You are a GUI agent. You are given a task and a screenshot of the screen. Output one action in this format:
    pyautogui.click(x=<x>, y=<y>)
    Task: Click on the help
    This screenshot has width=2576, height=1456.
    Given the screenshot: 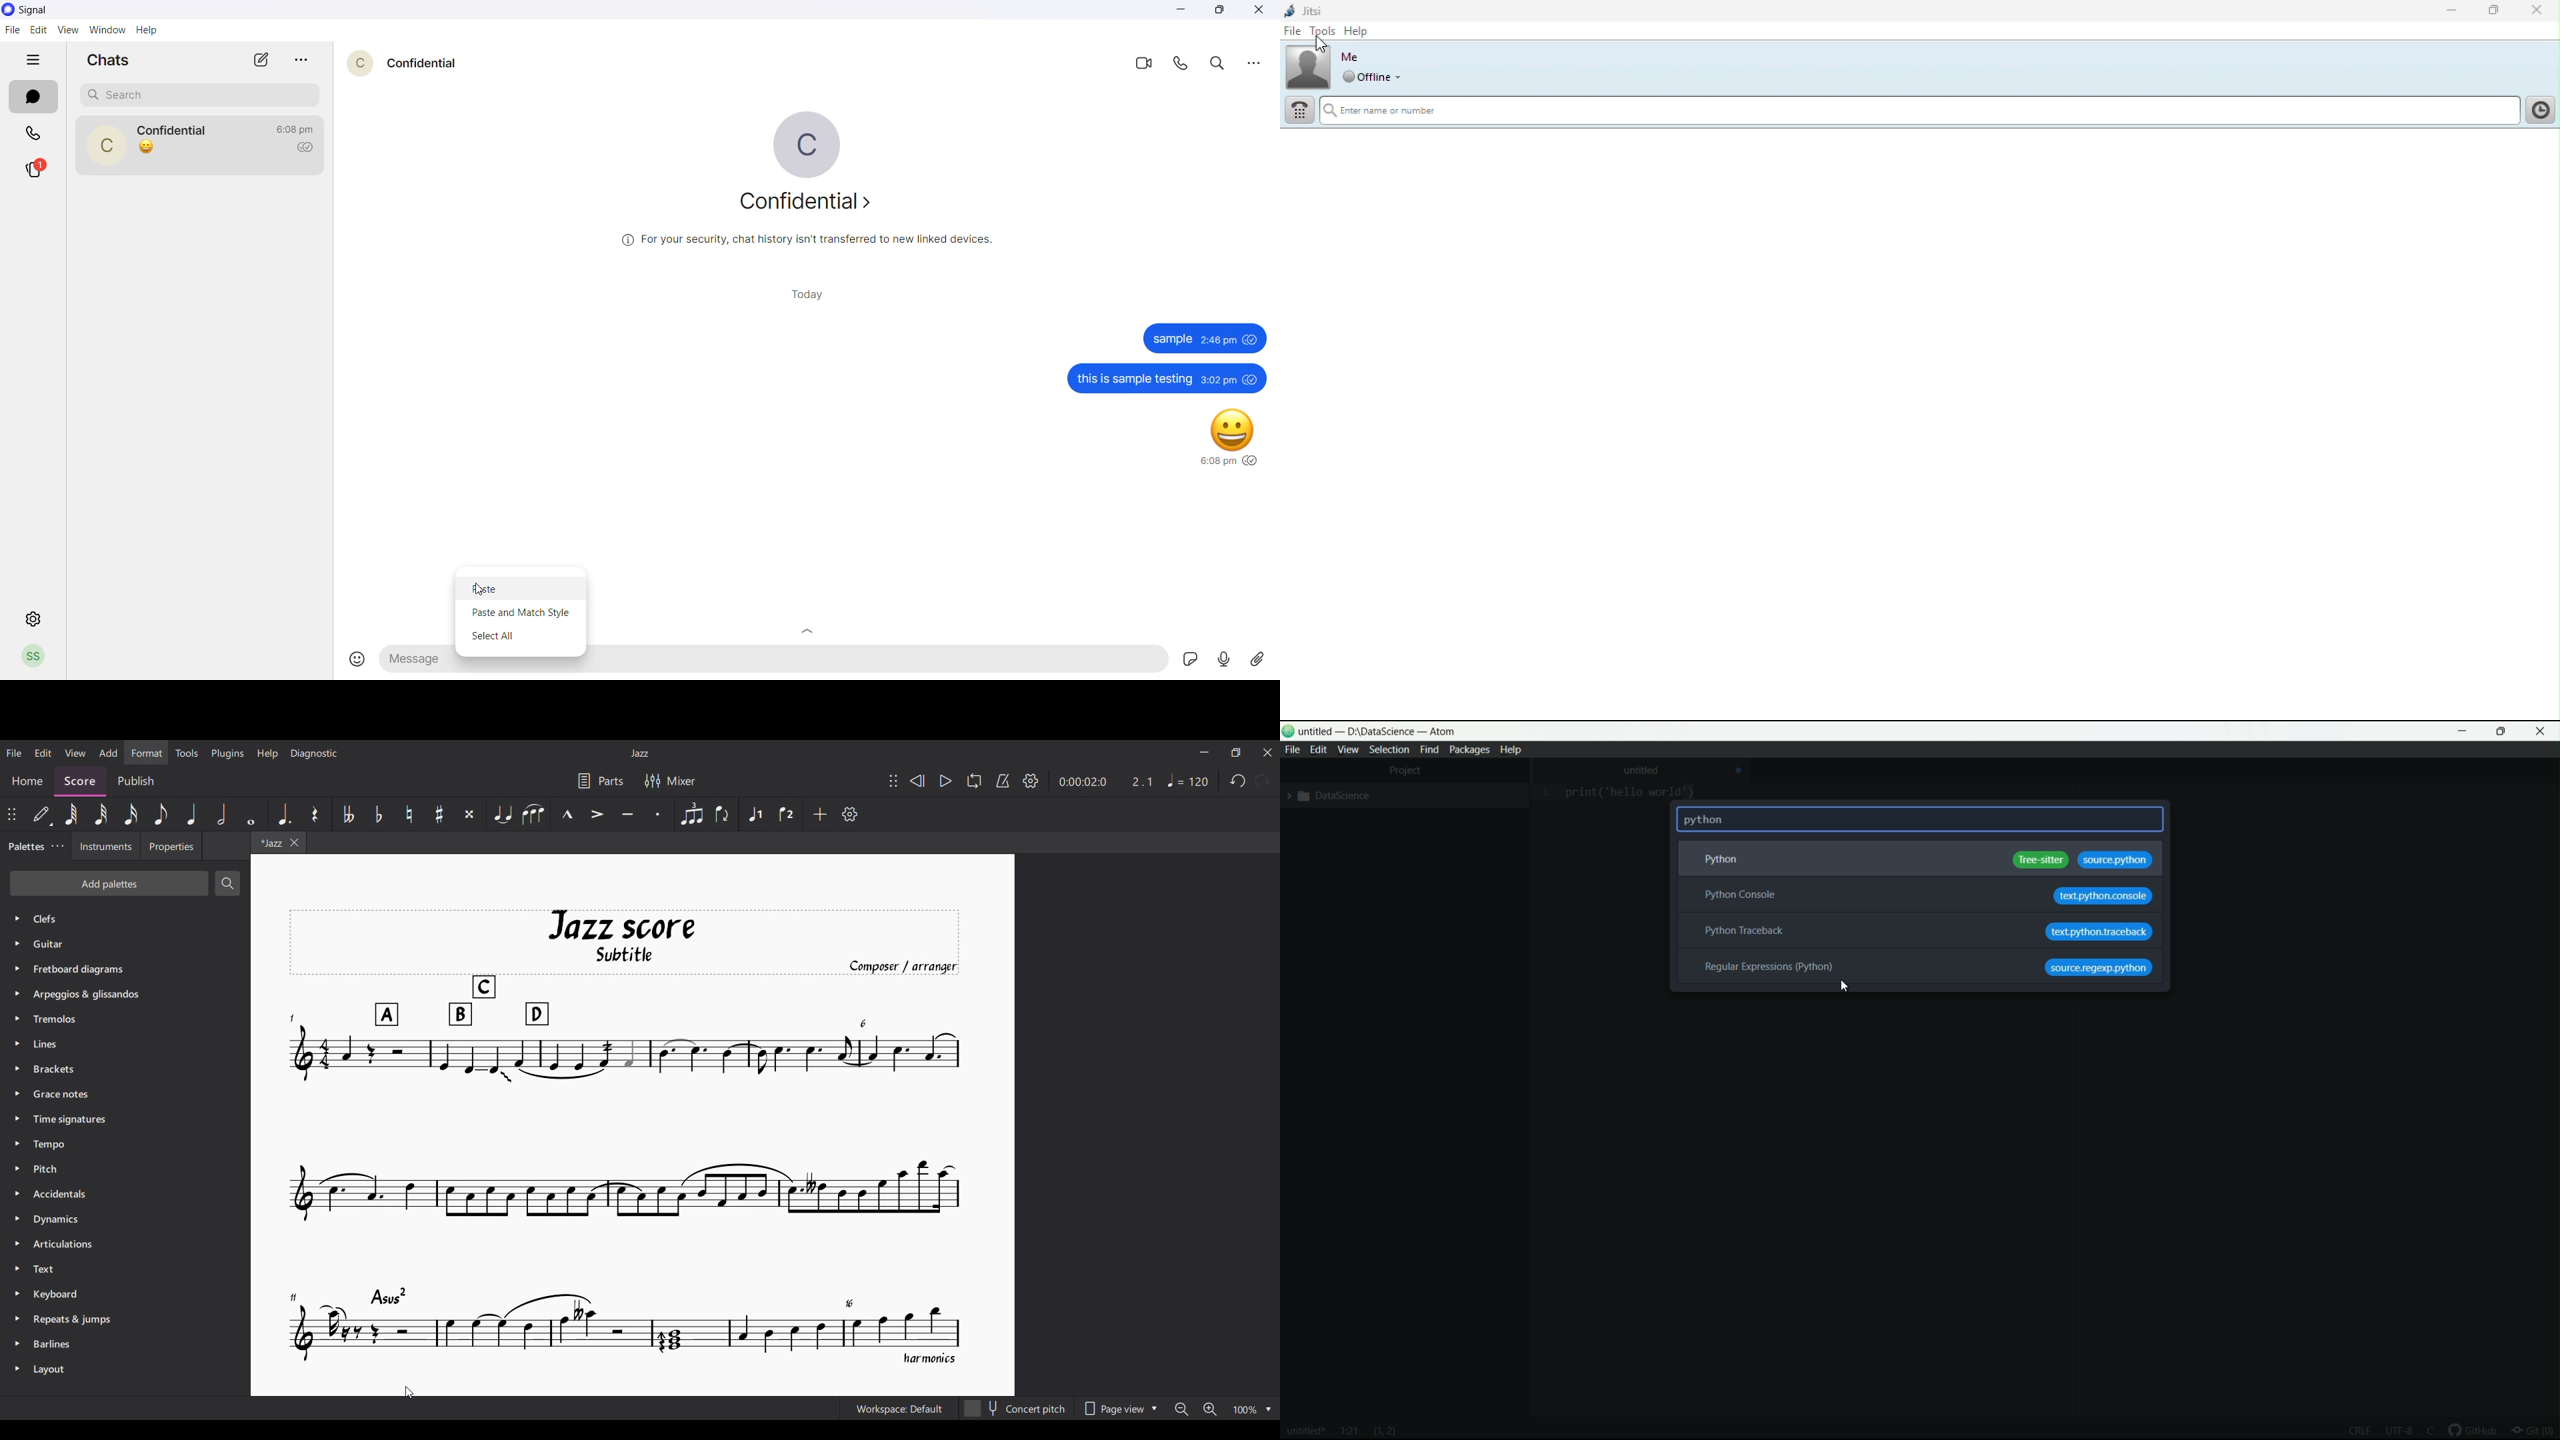 What is the action you would take?
    pyautogui.click(x=149, y=31)
    